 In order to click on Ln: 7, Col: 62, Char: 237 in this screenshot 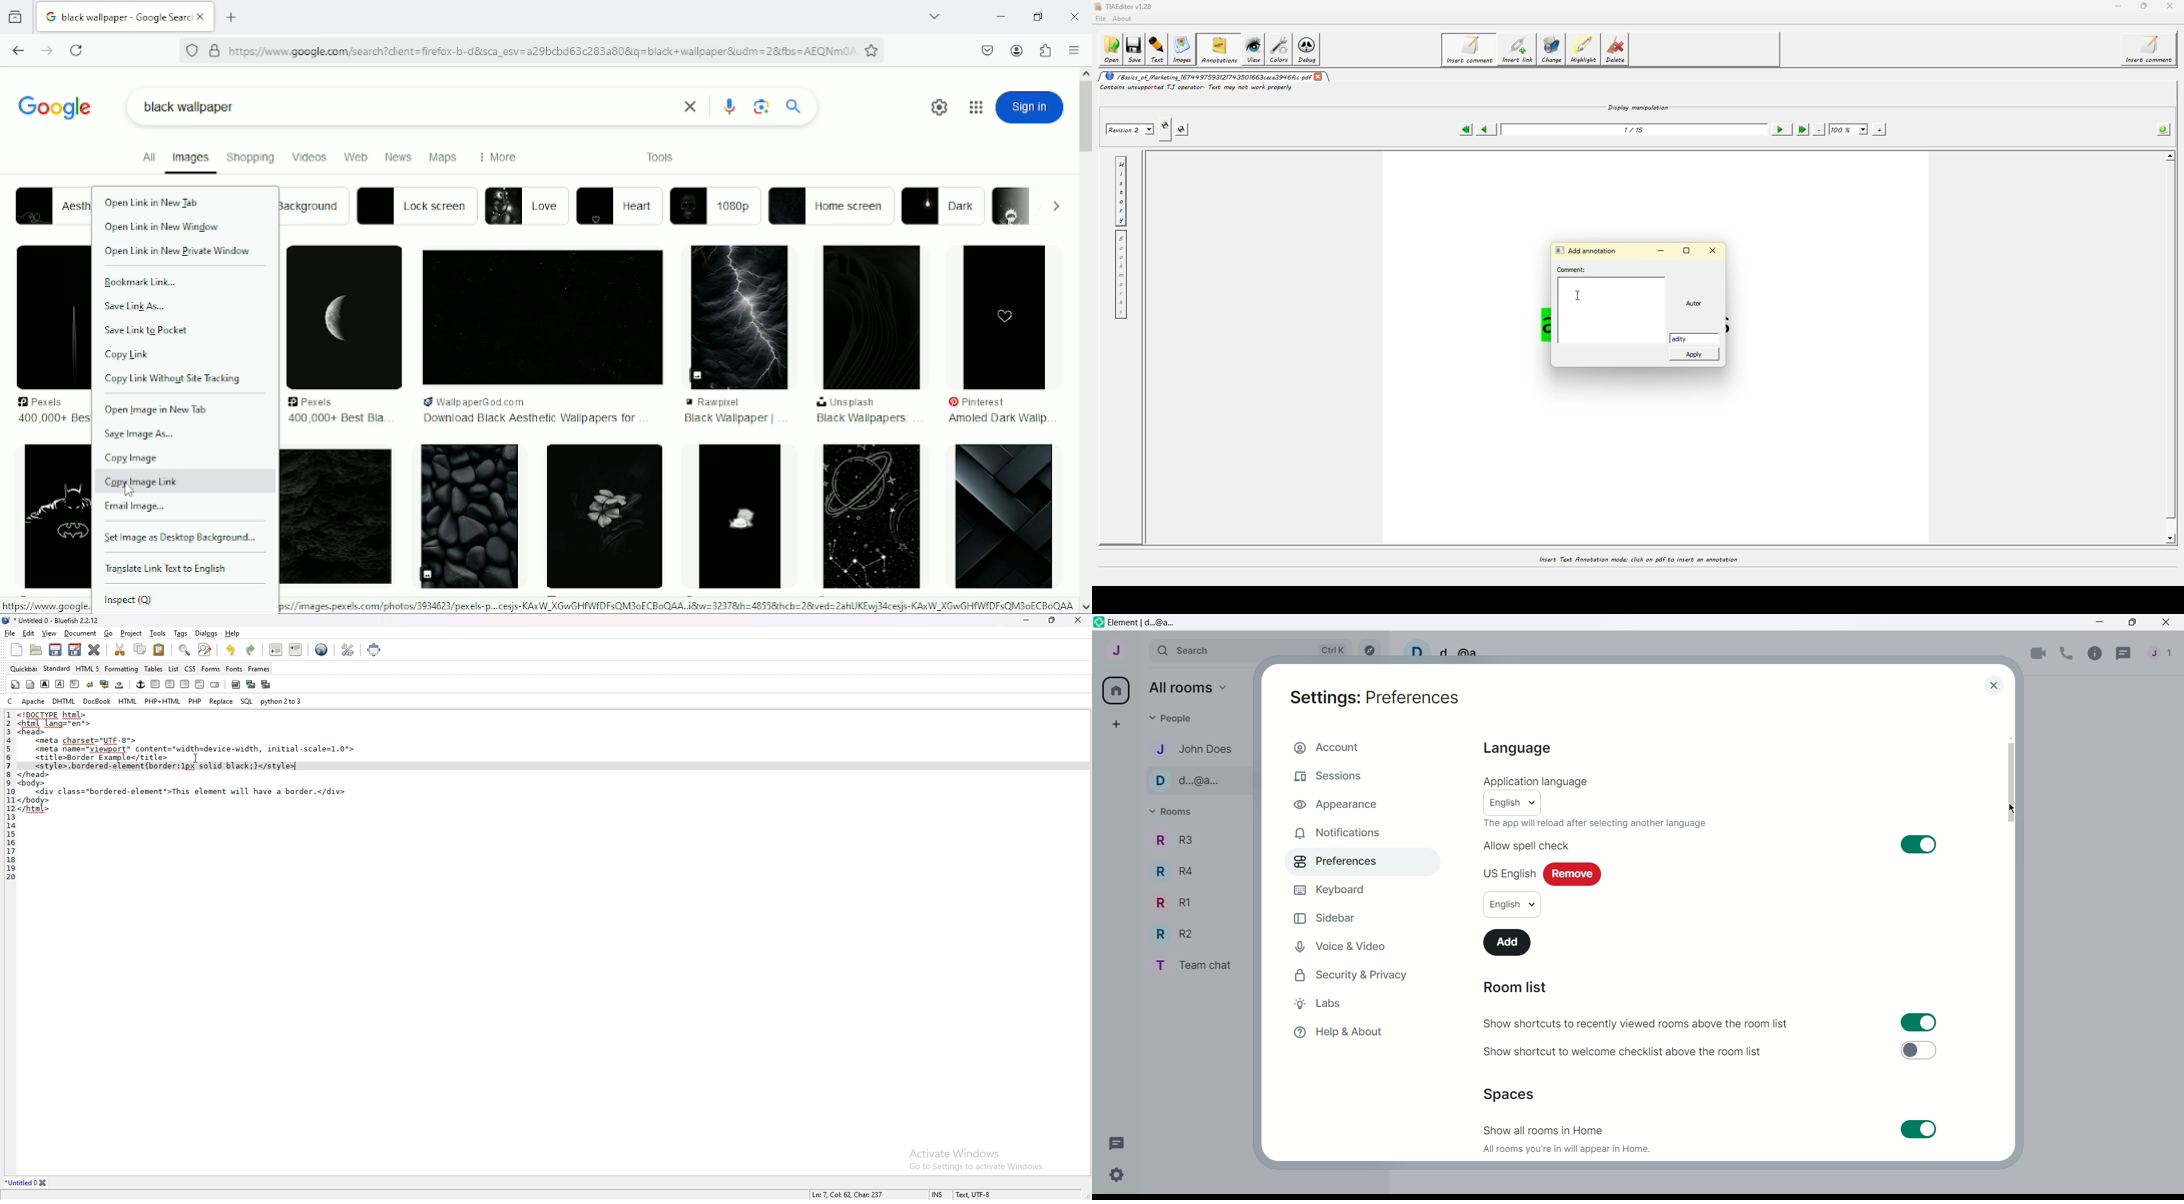, I will do `click(847, 1195)`.